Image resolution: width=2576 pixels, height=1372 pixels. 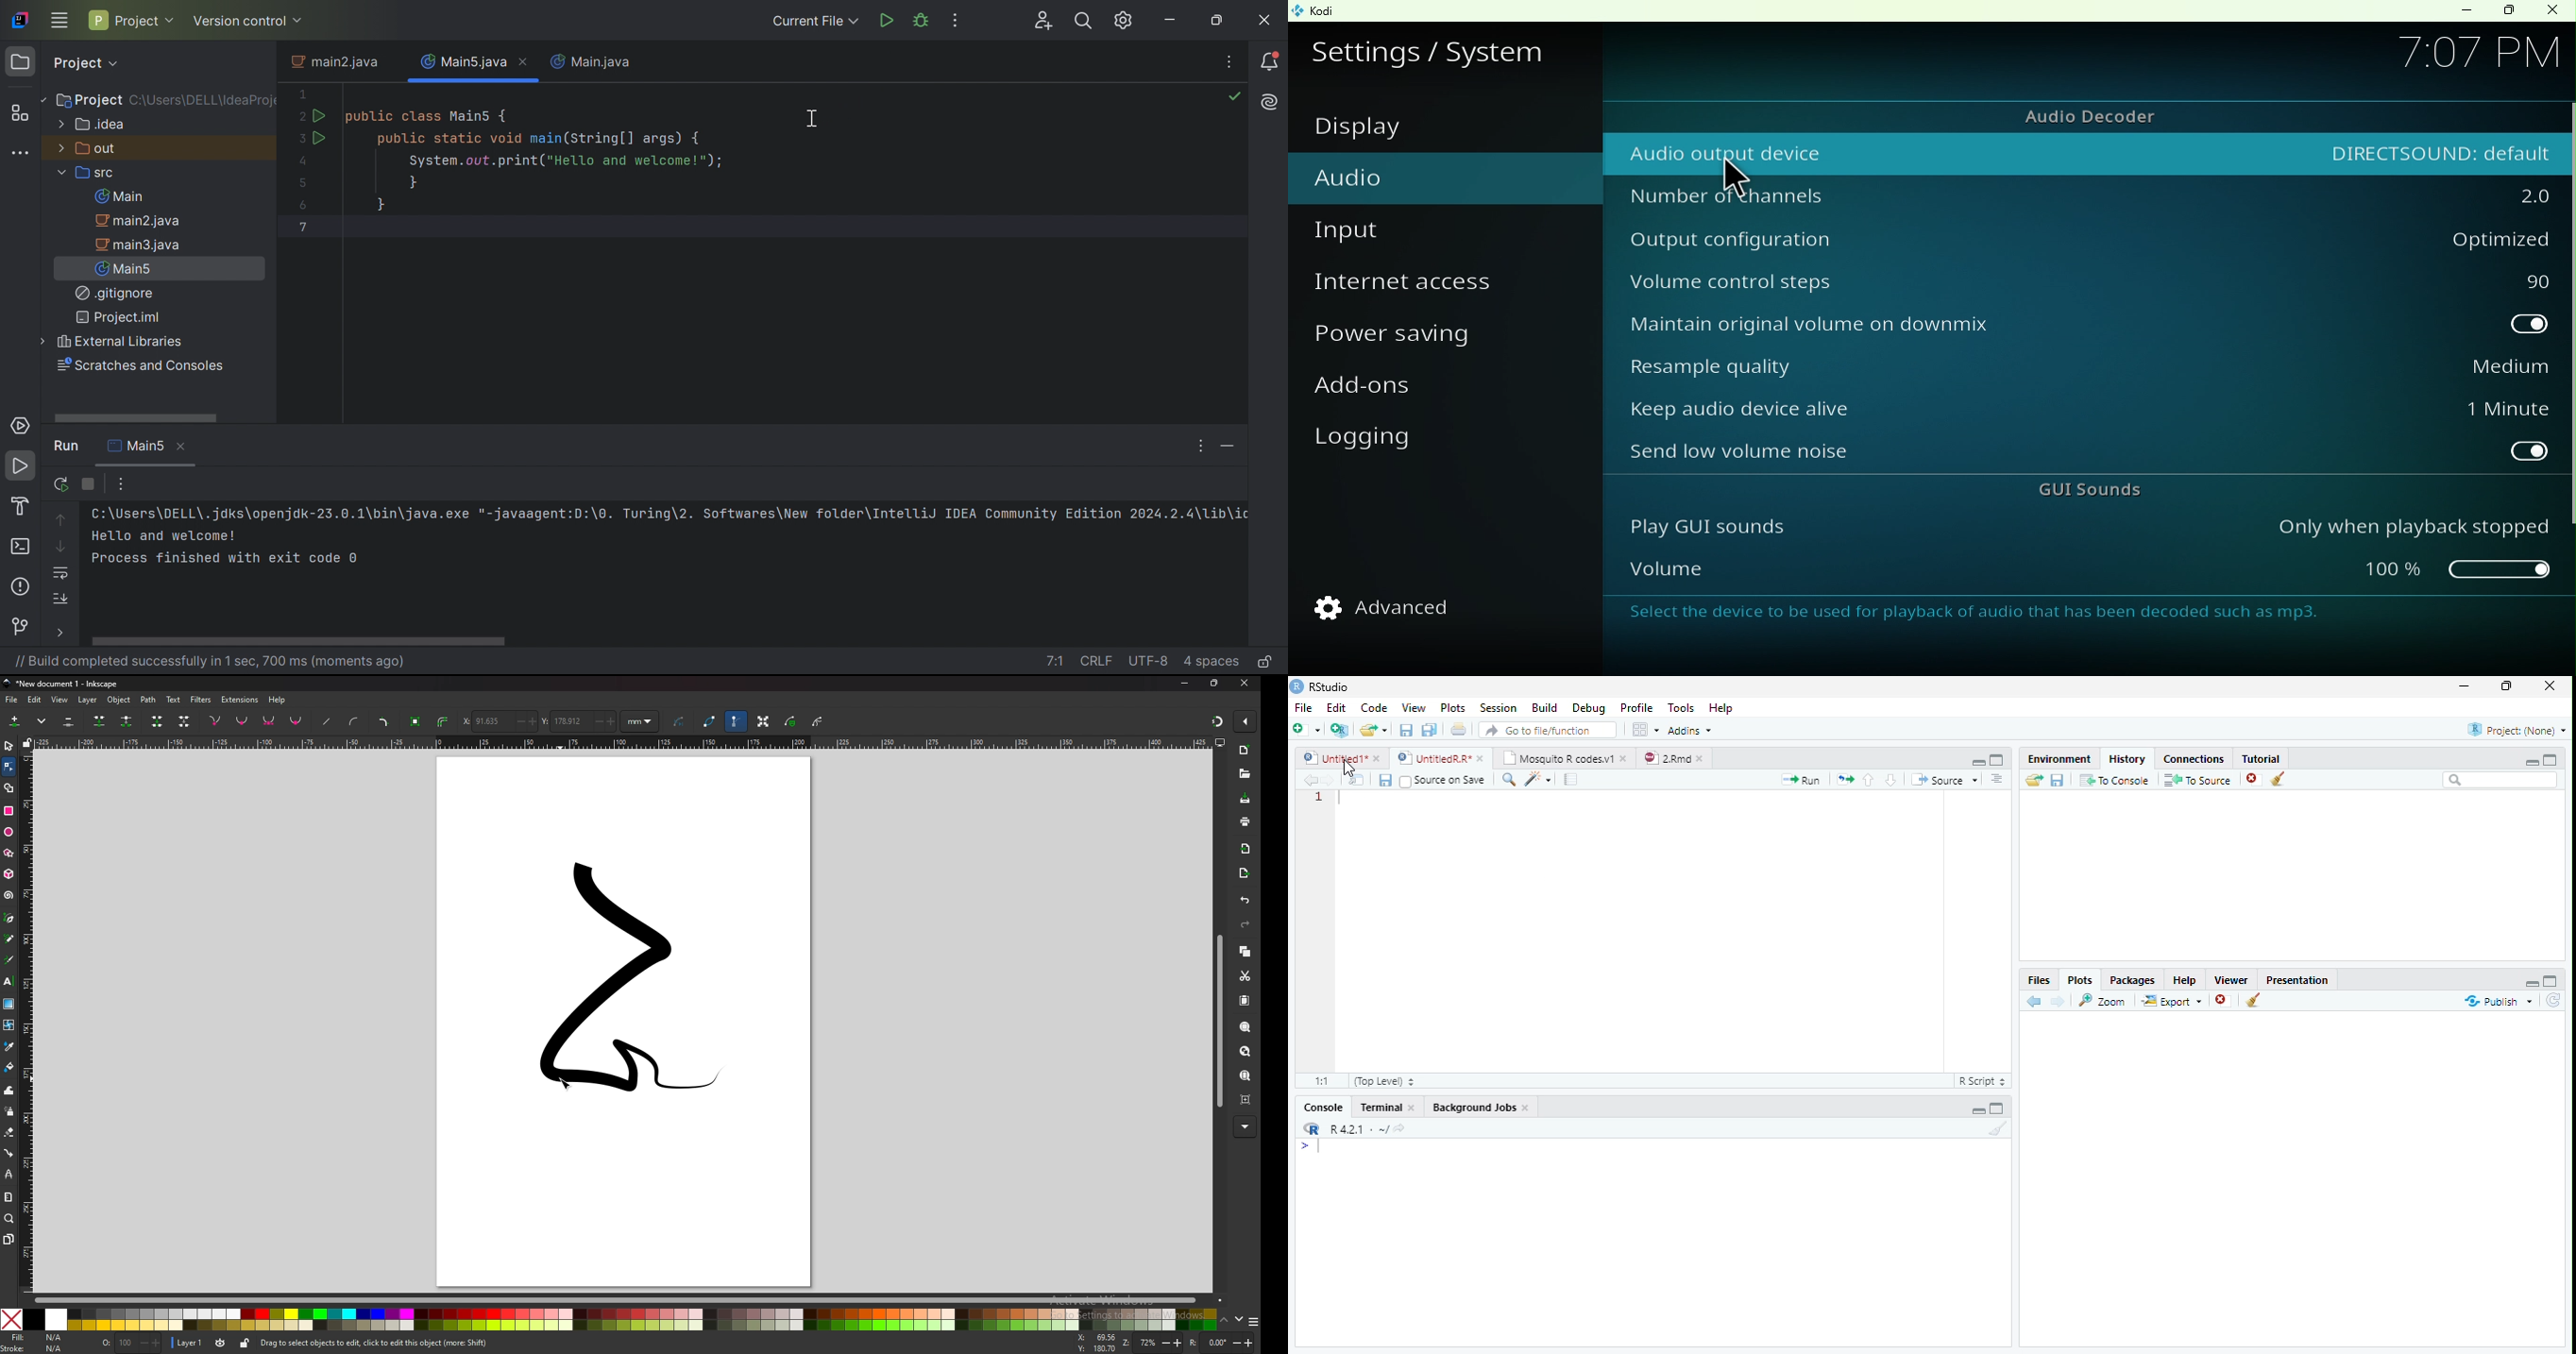 What do you see at coordinates (1324, 1106) in the screenshot?
I see `Console` at bounding box center [1324, 1106].